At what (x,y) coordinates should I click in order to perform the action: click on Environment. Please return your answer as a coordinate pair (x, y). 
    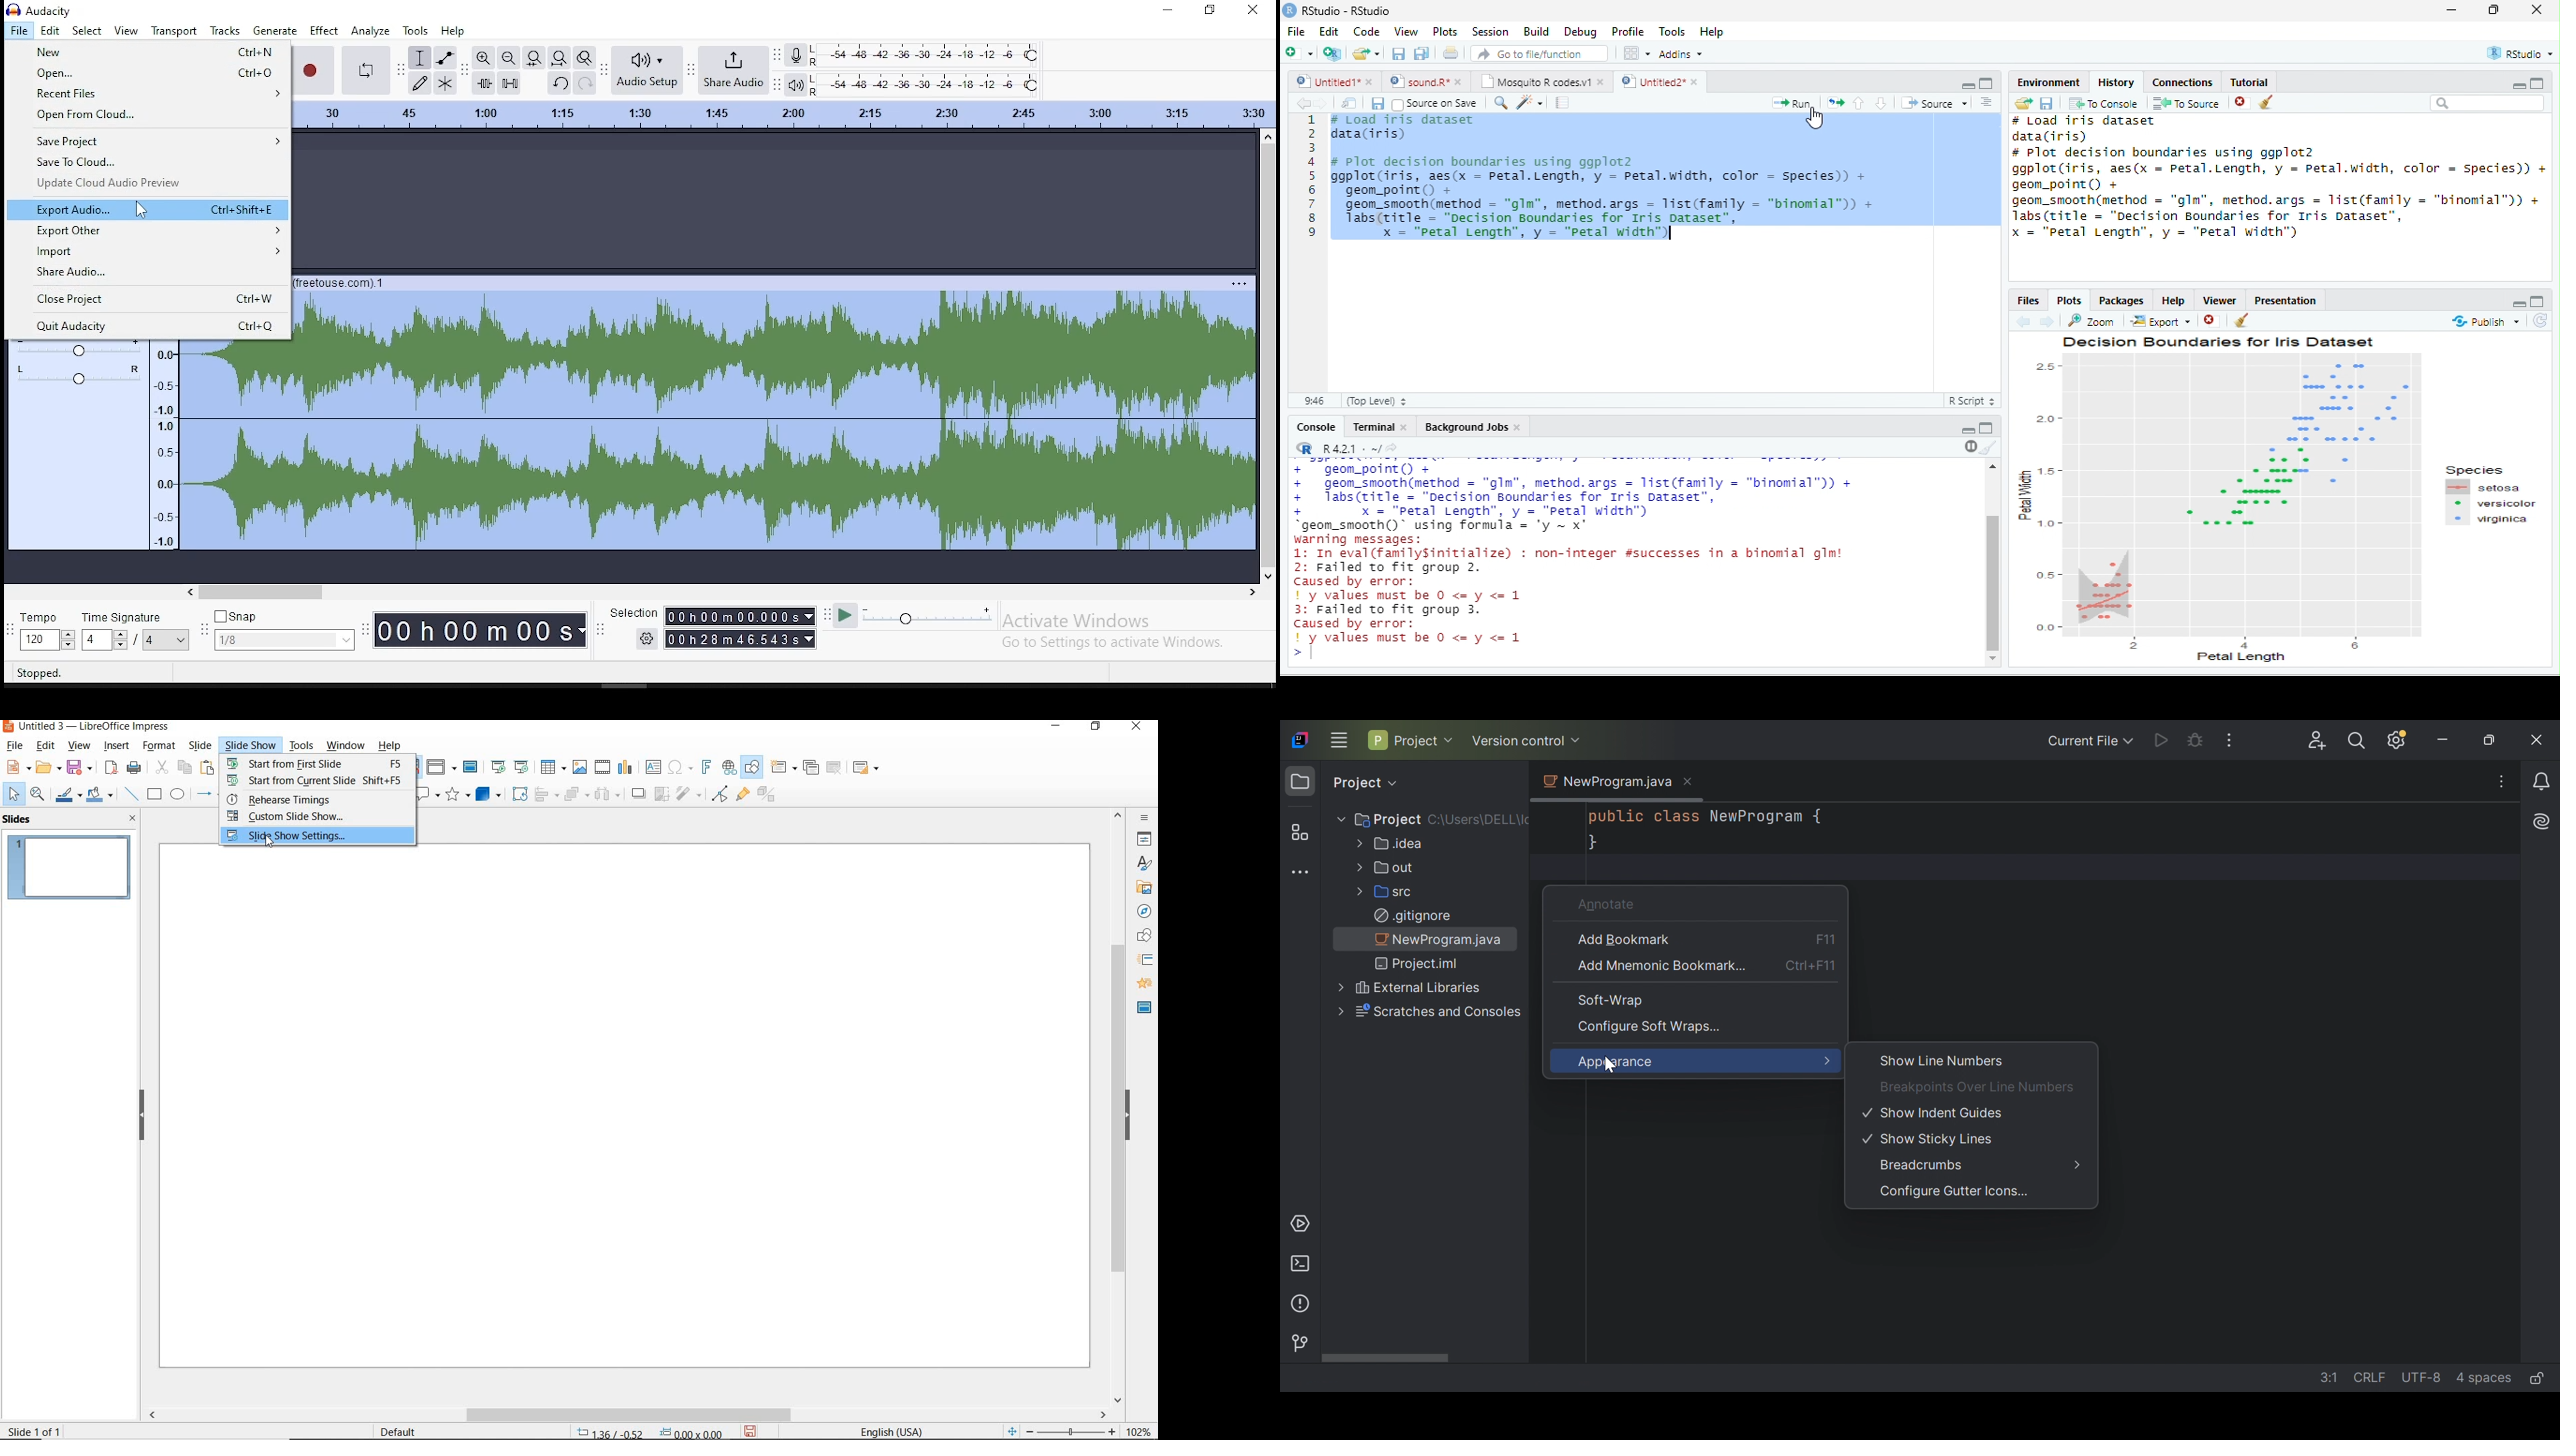
    Looking at the image, I should click on (2049, 82).